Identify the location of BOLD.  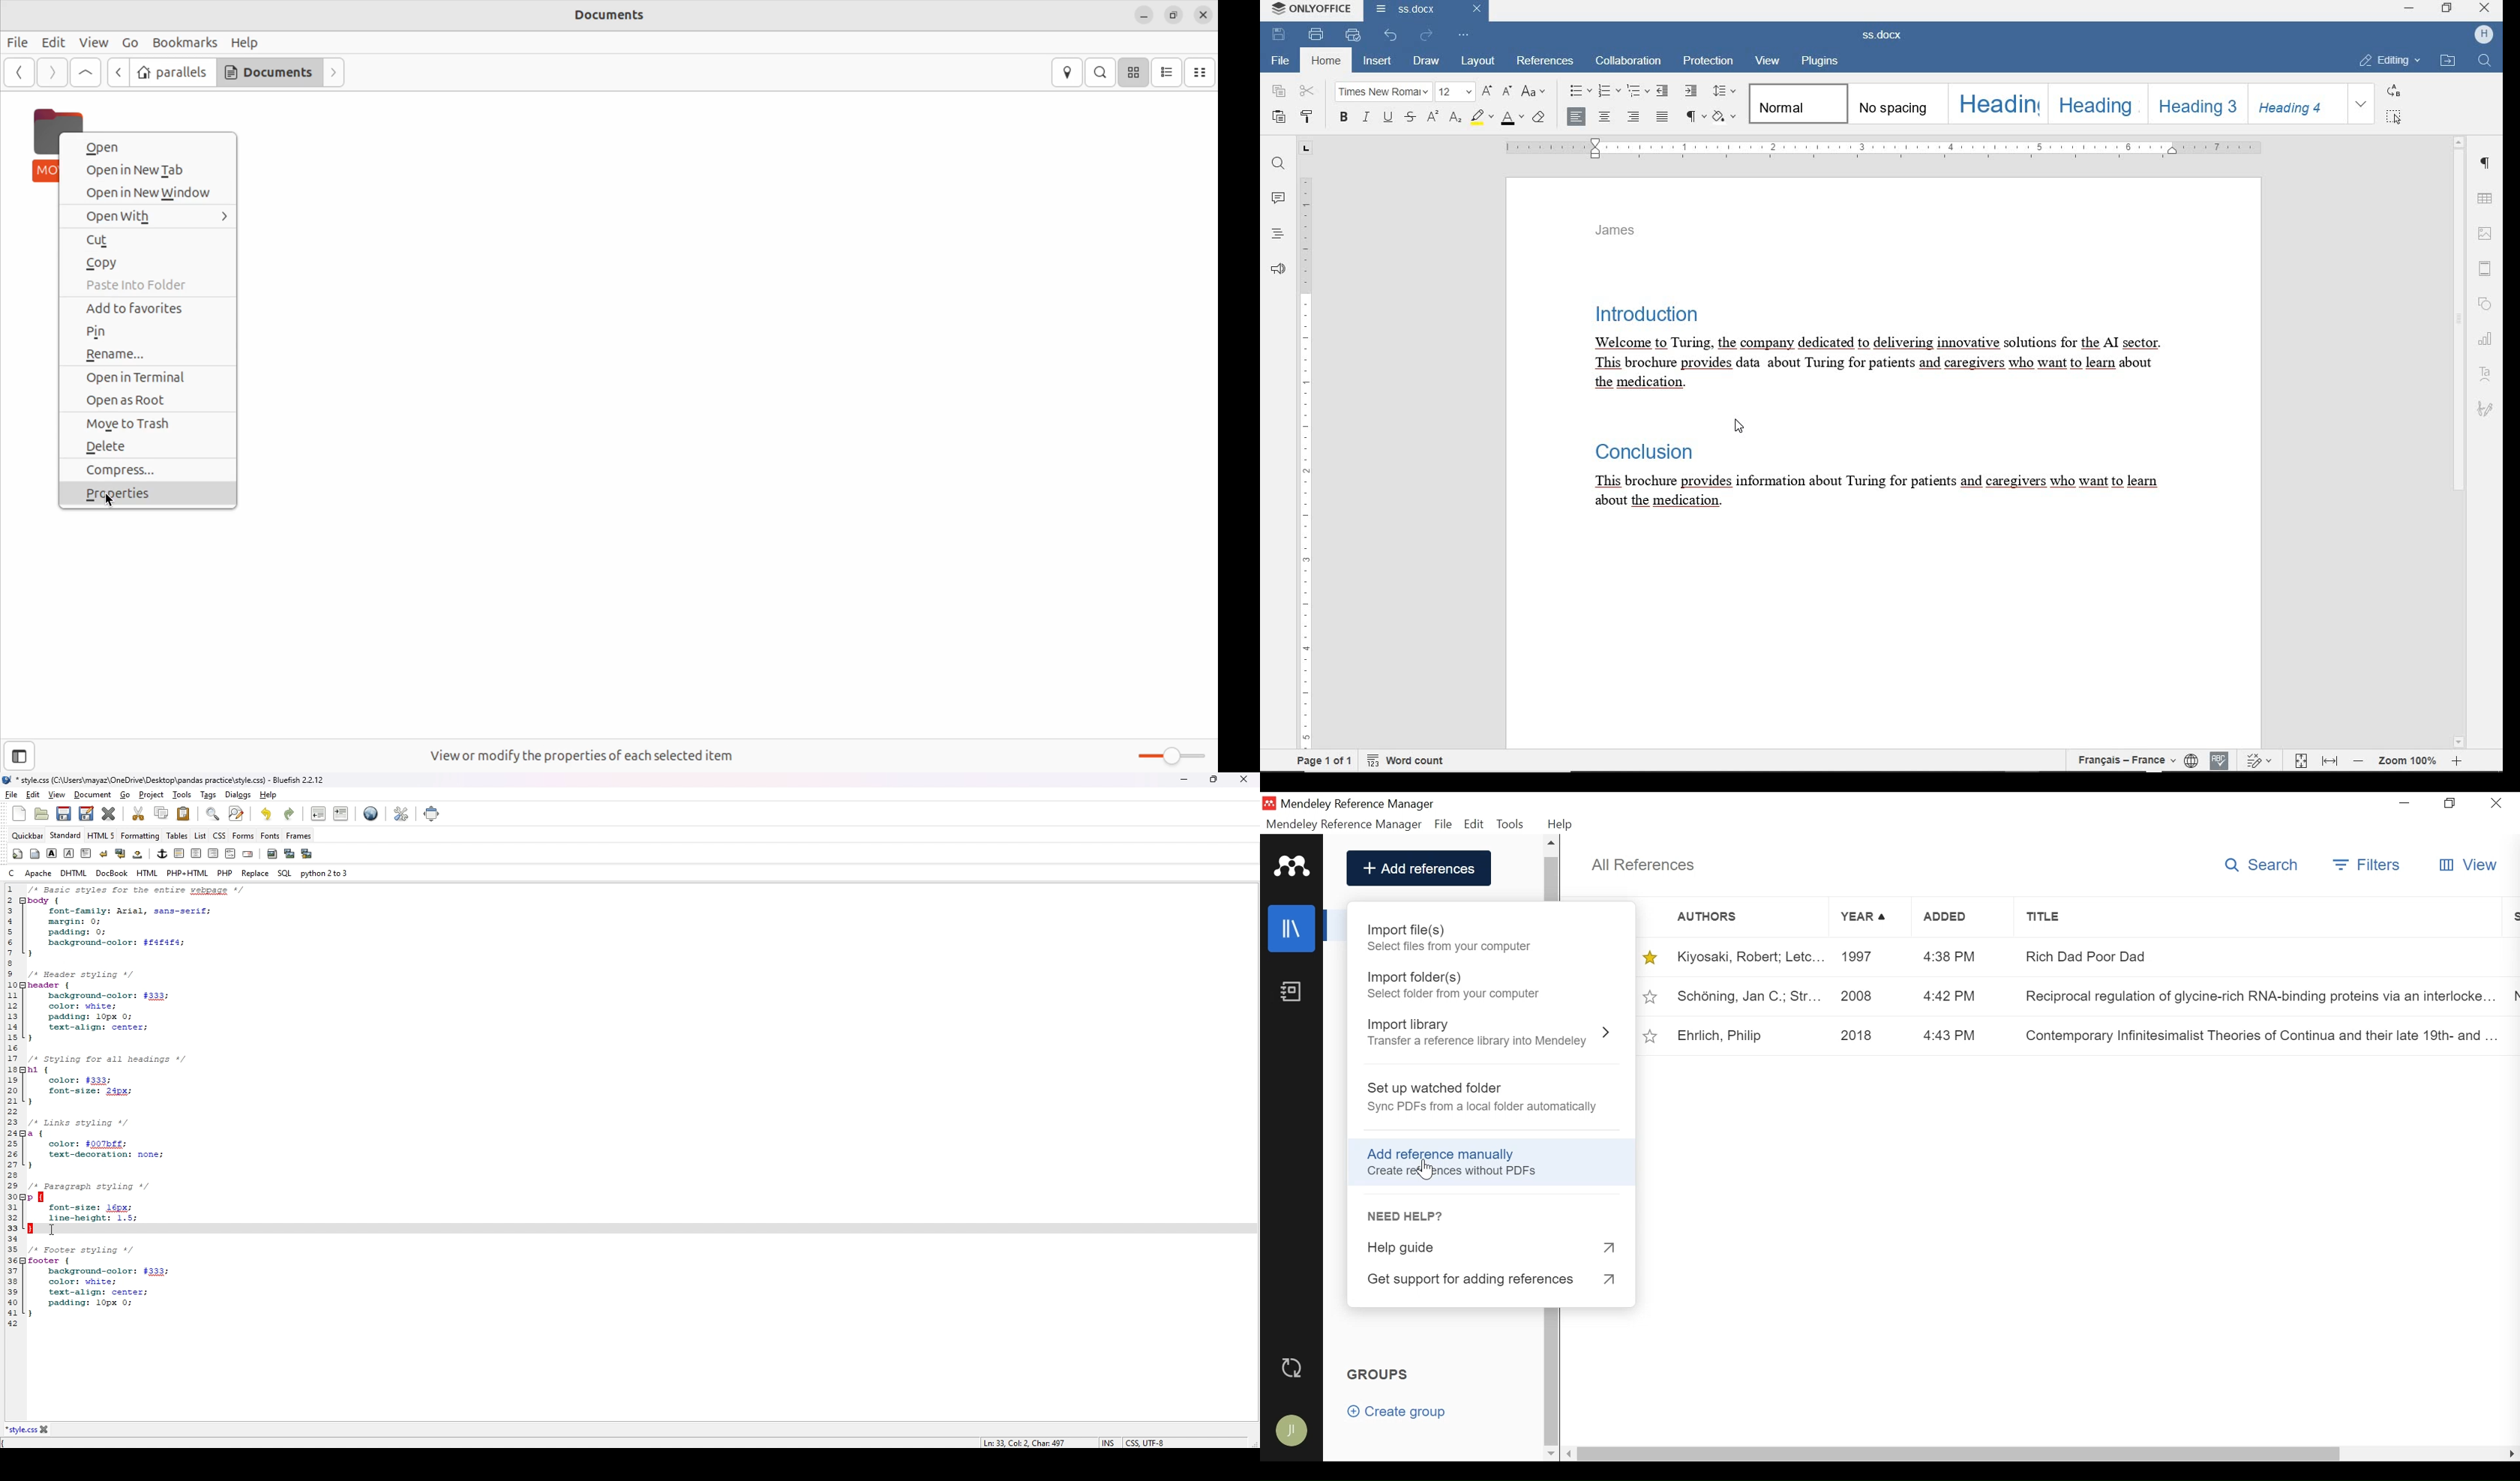
(1341, 118).